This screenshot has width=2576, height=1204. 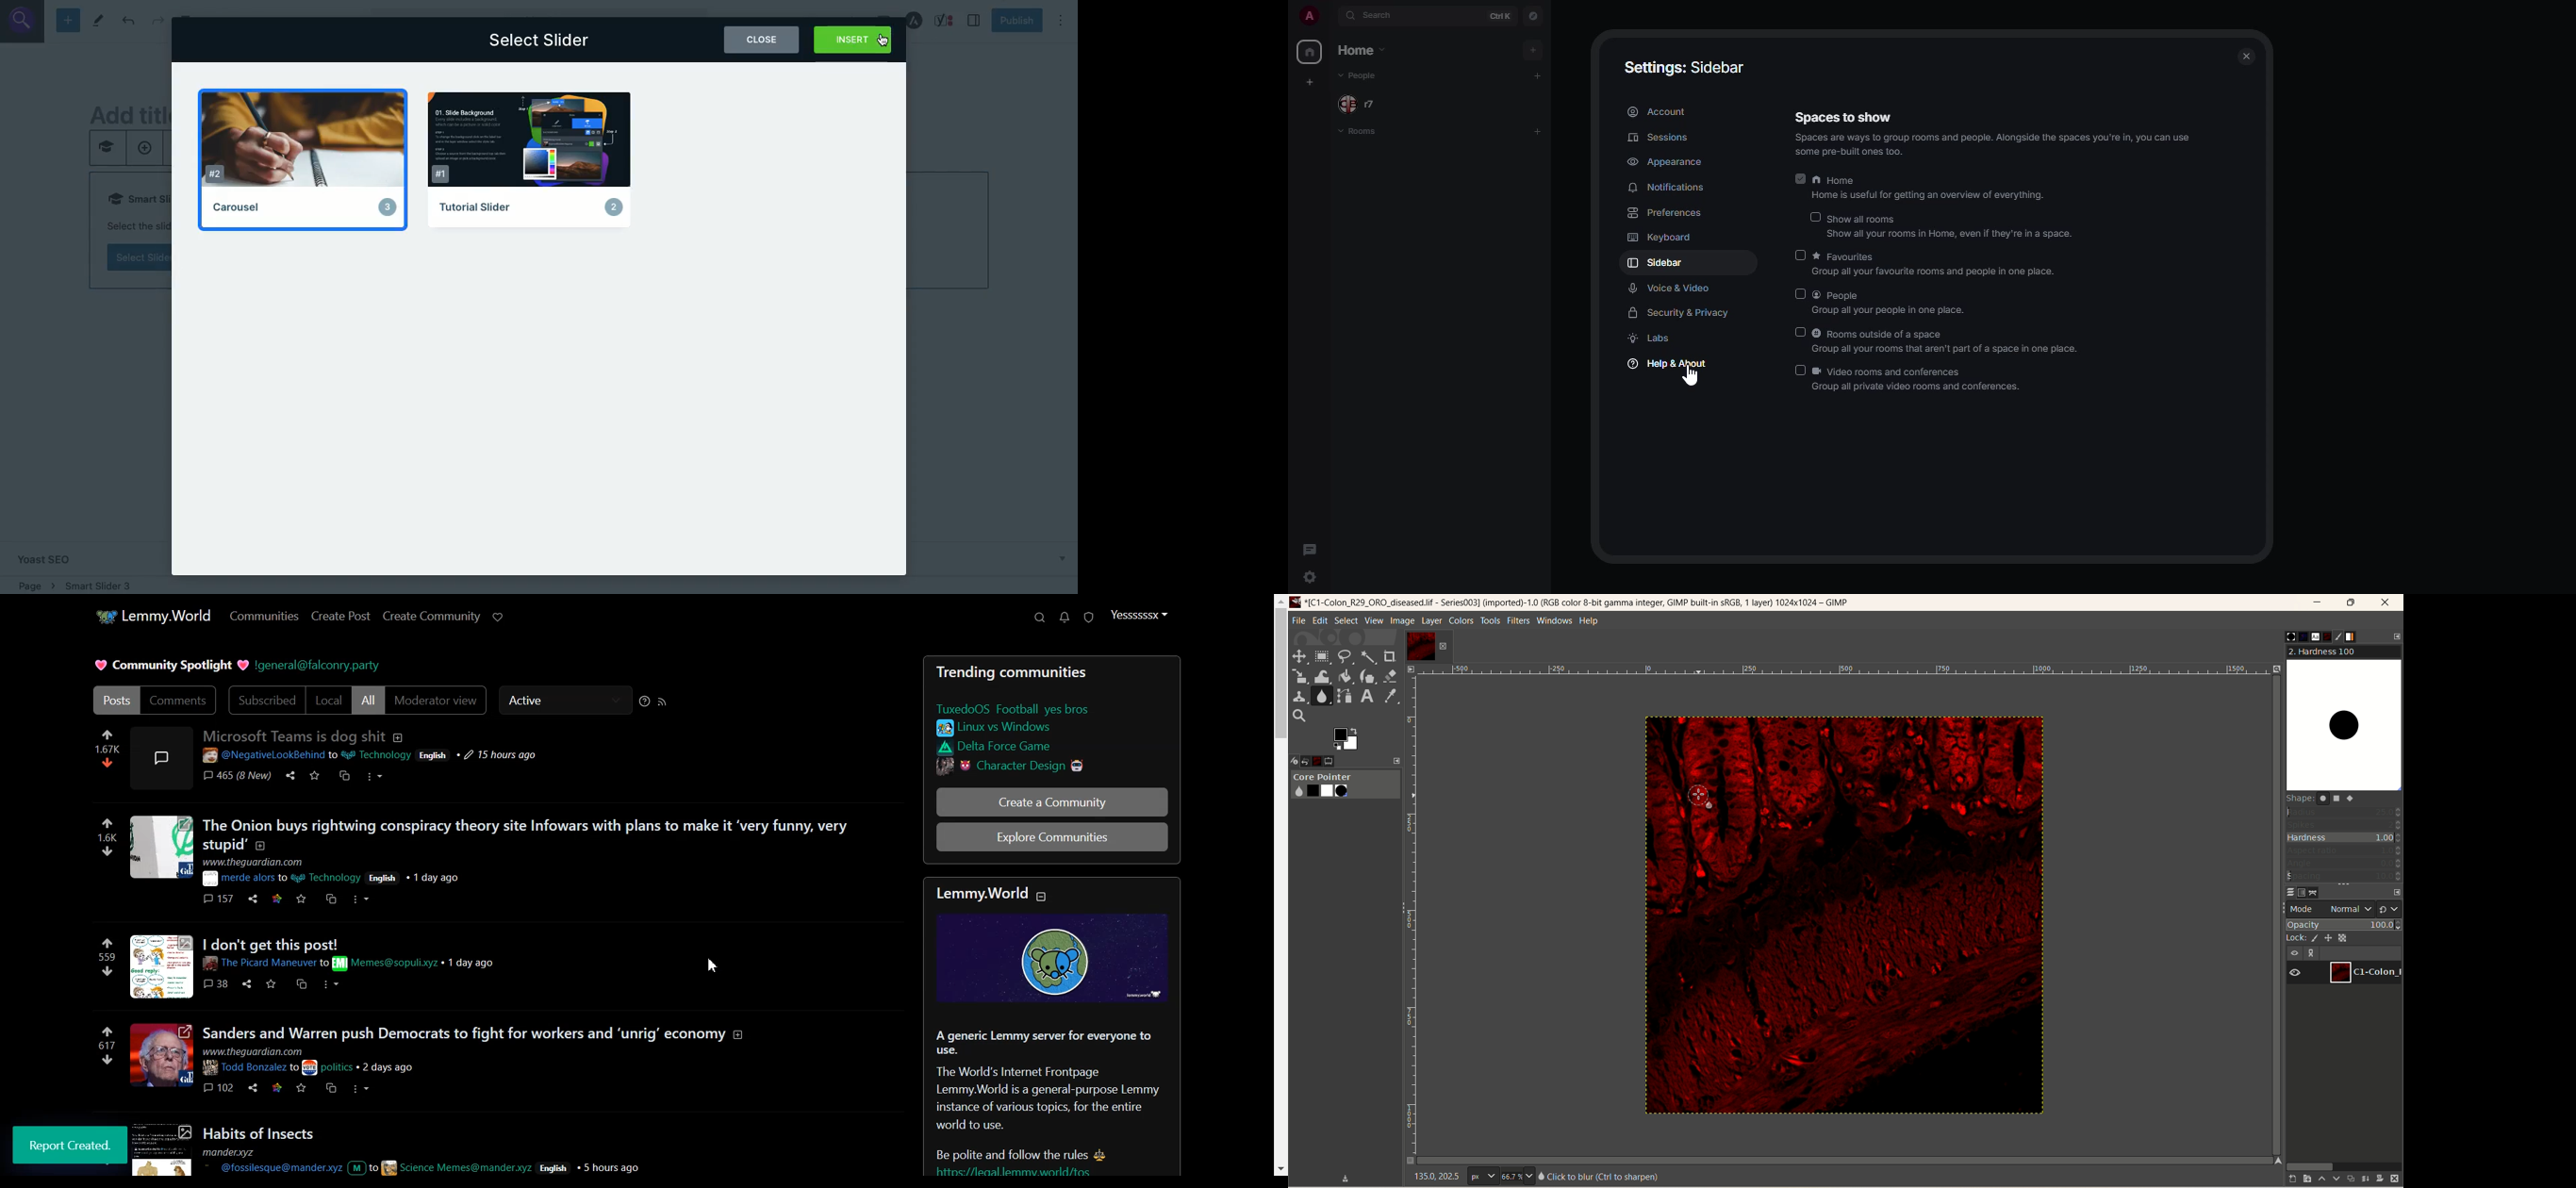 What do you see at coordinates (1321, 620) in the screenshot?
I see `edit` at bounding box center [1321, 620].